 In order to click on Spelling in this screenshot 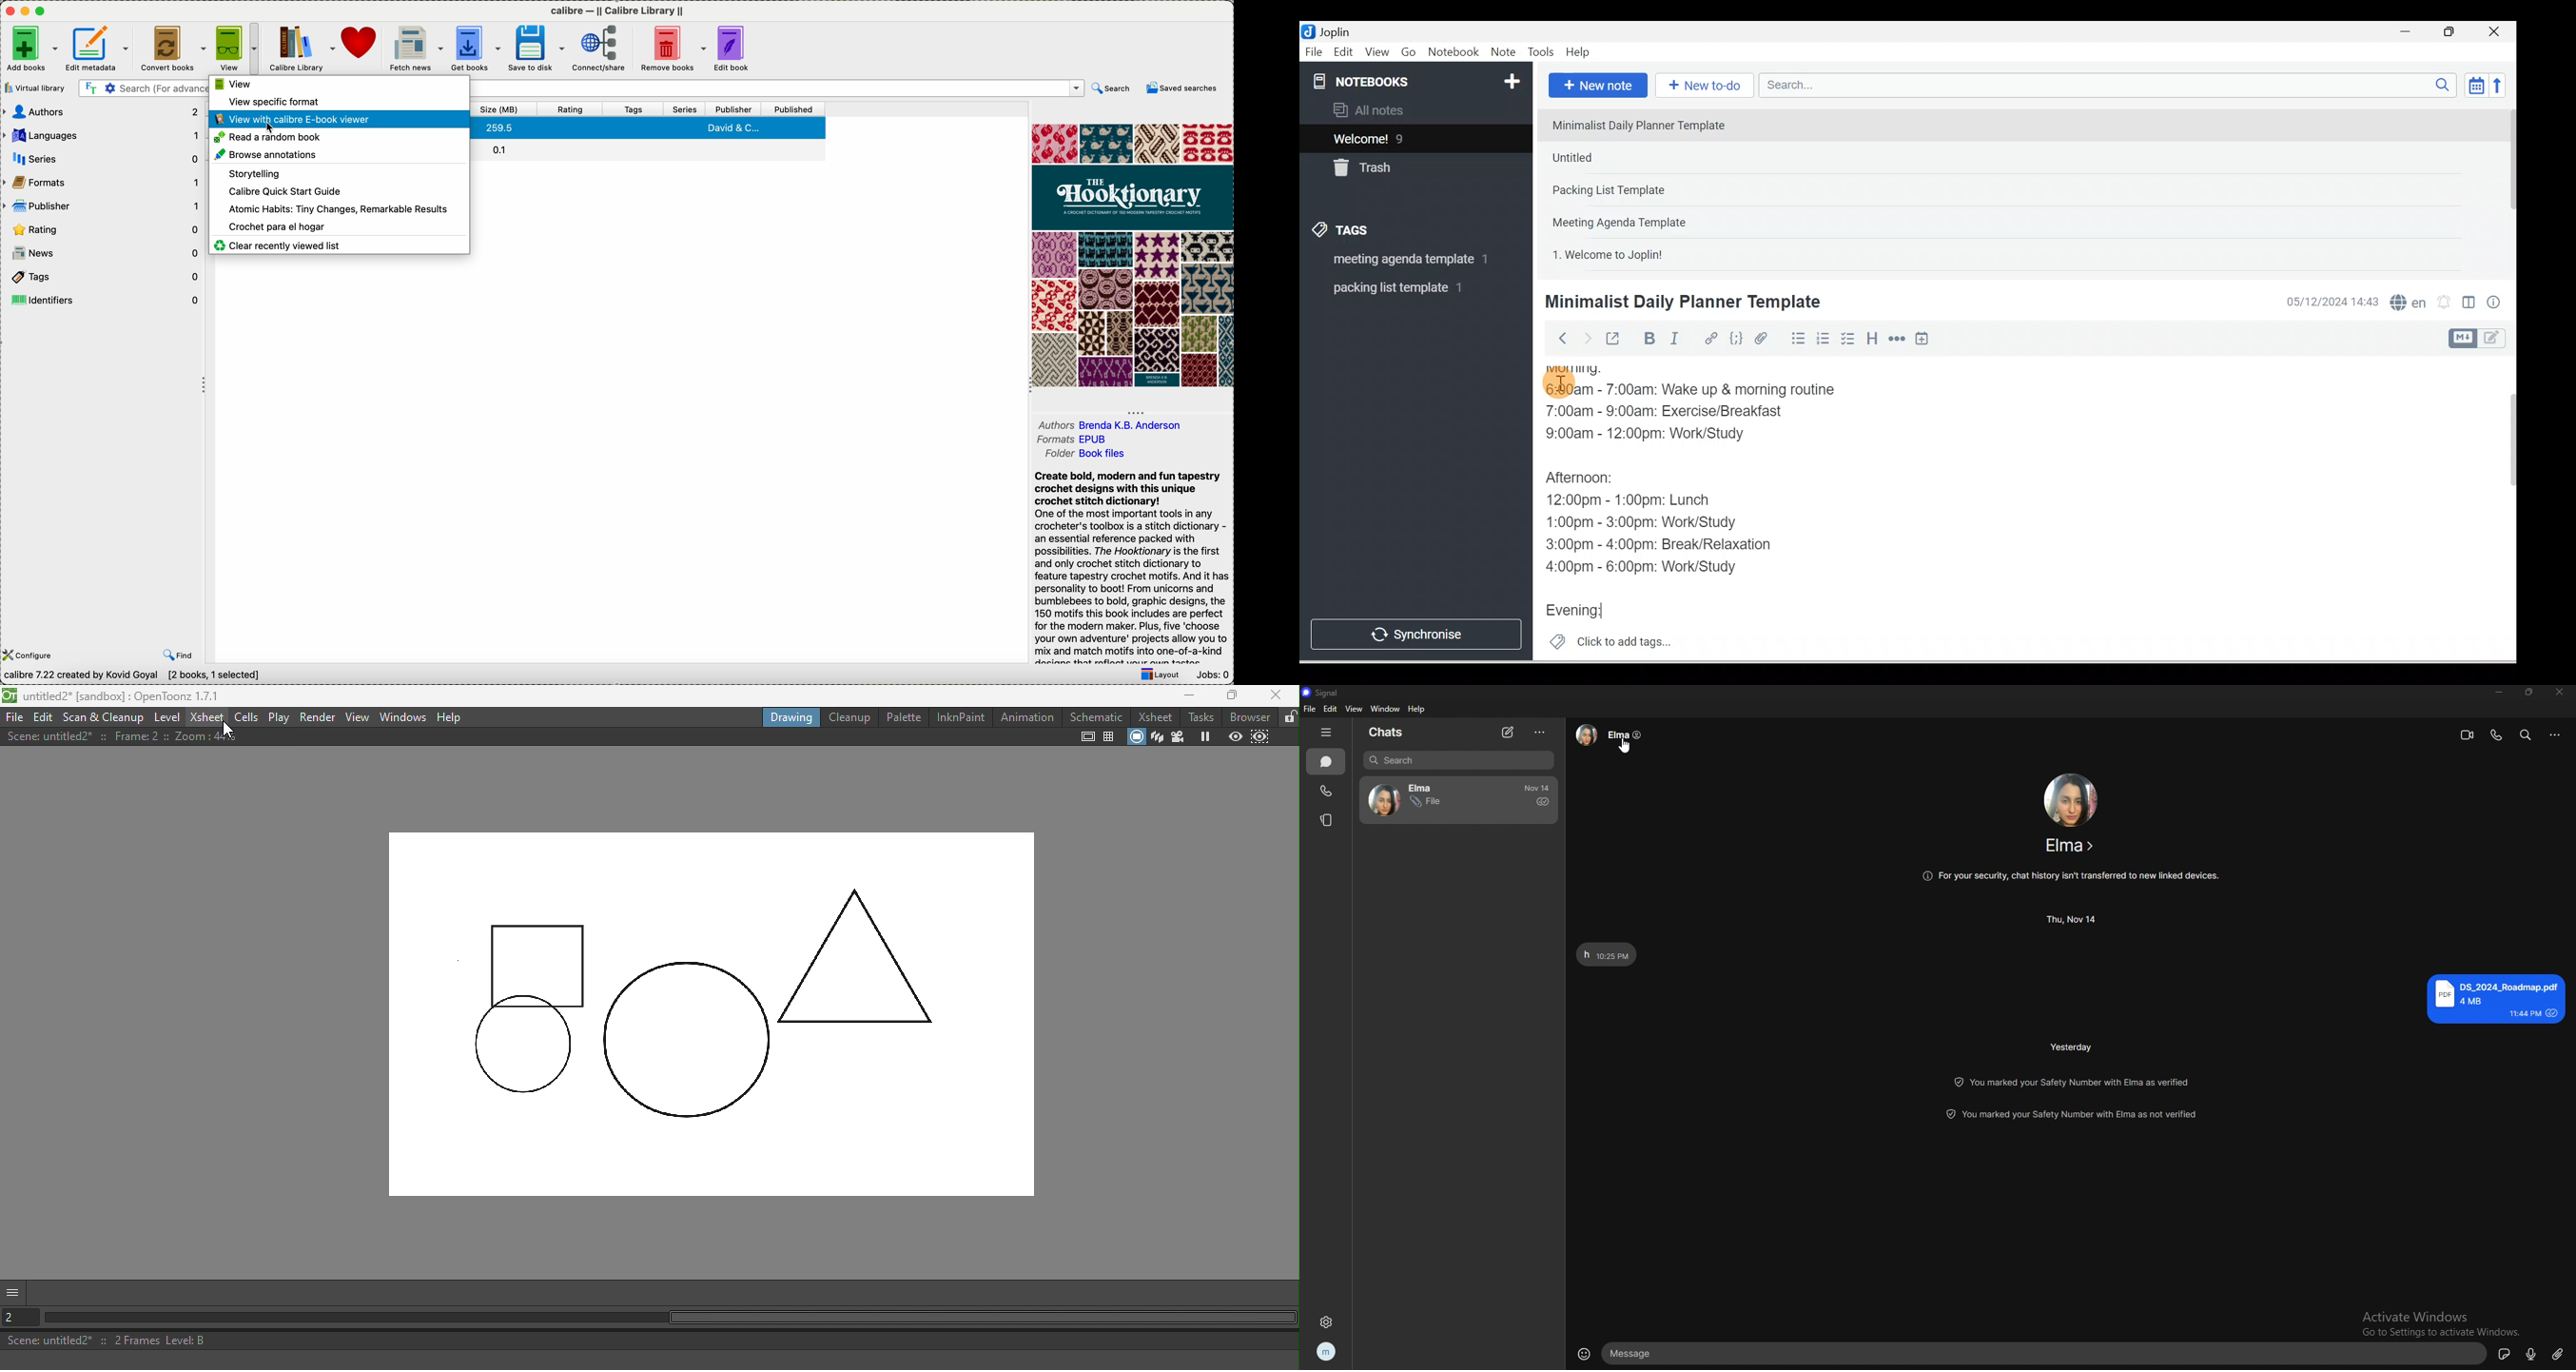, I will do `click(2405, 301)`.